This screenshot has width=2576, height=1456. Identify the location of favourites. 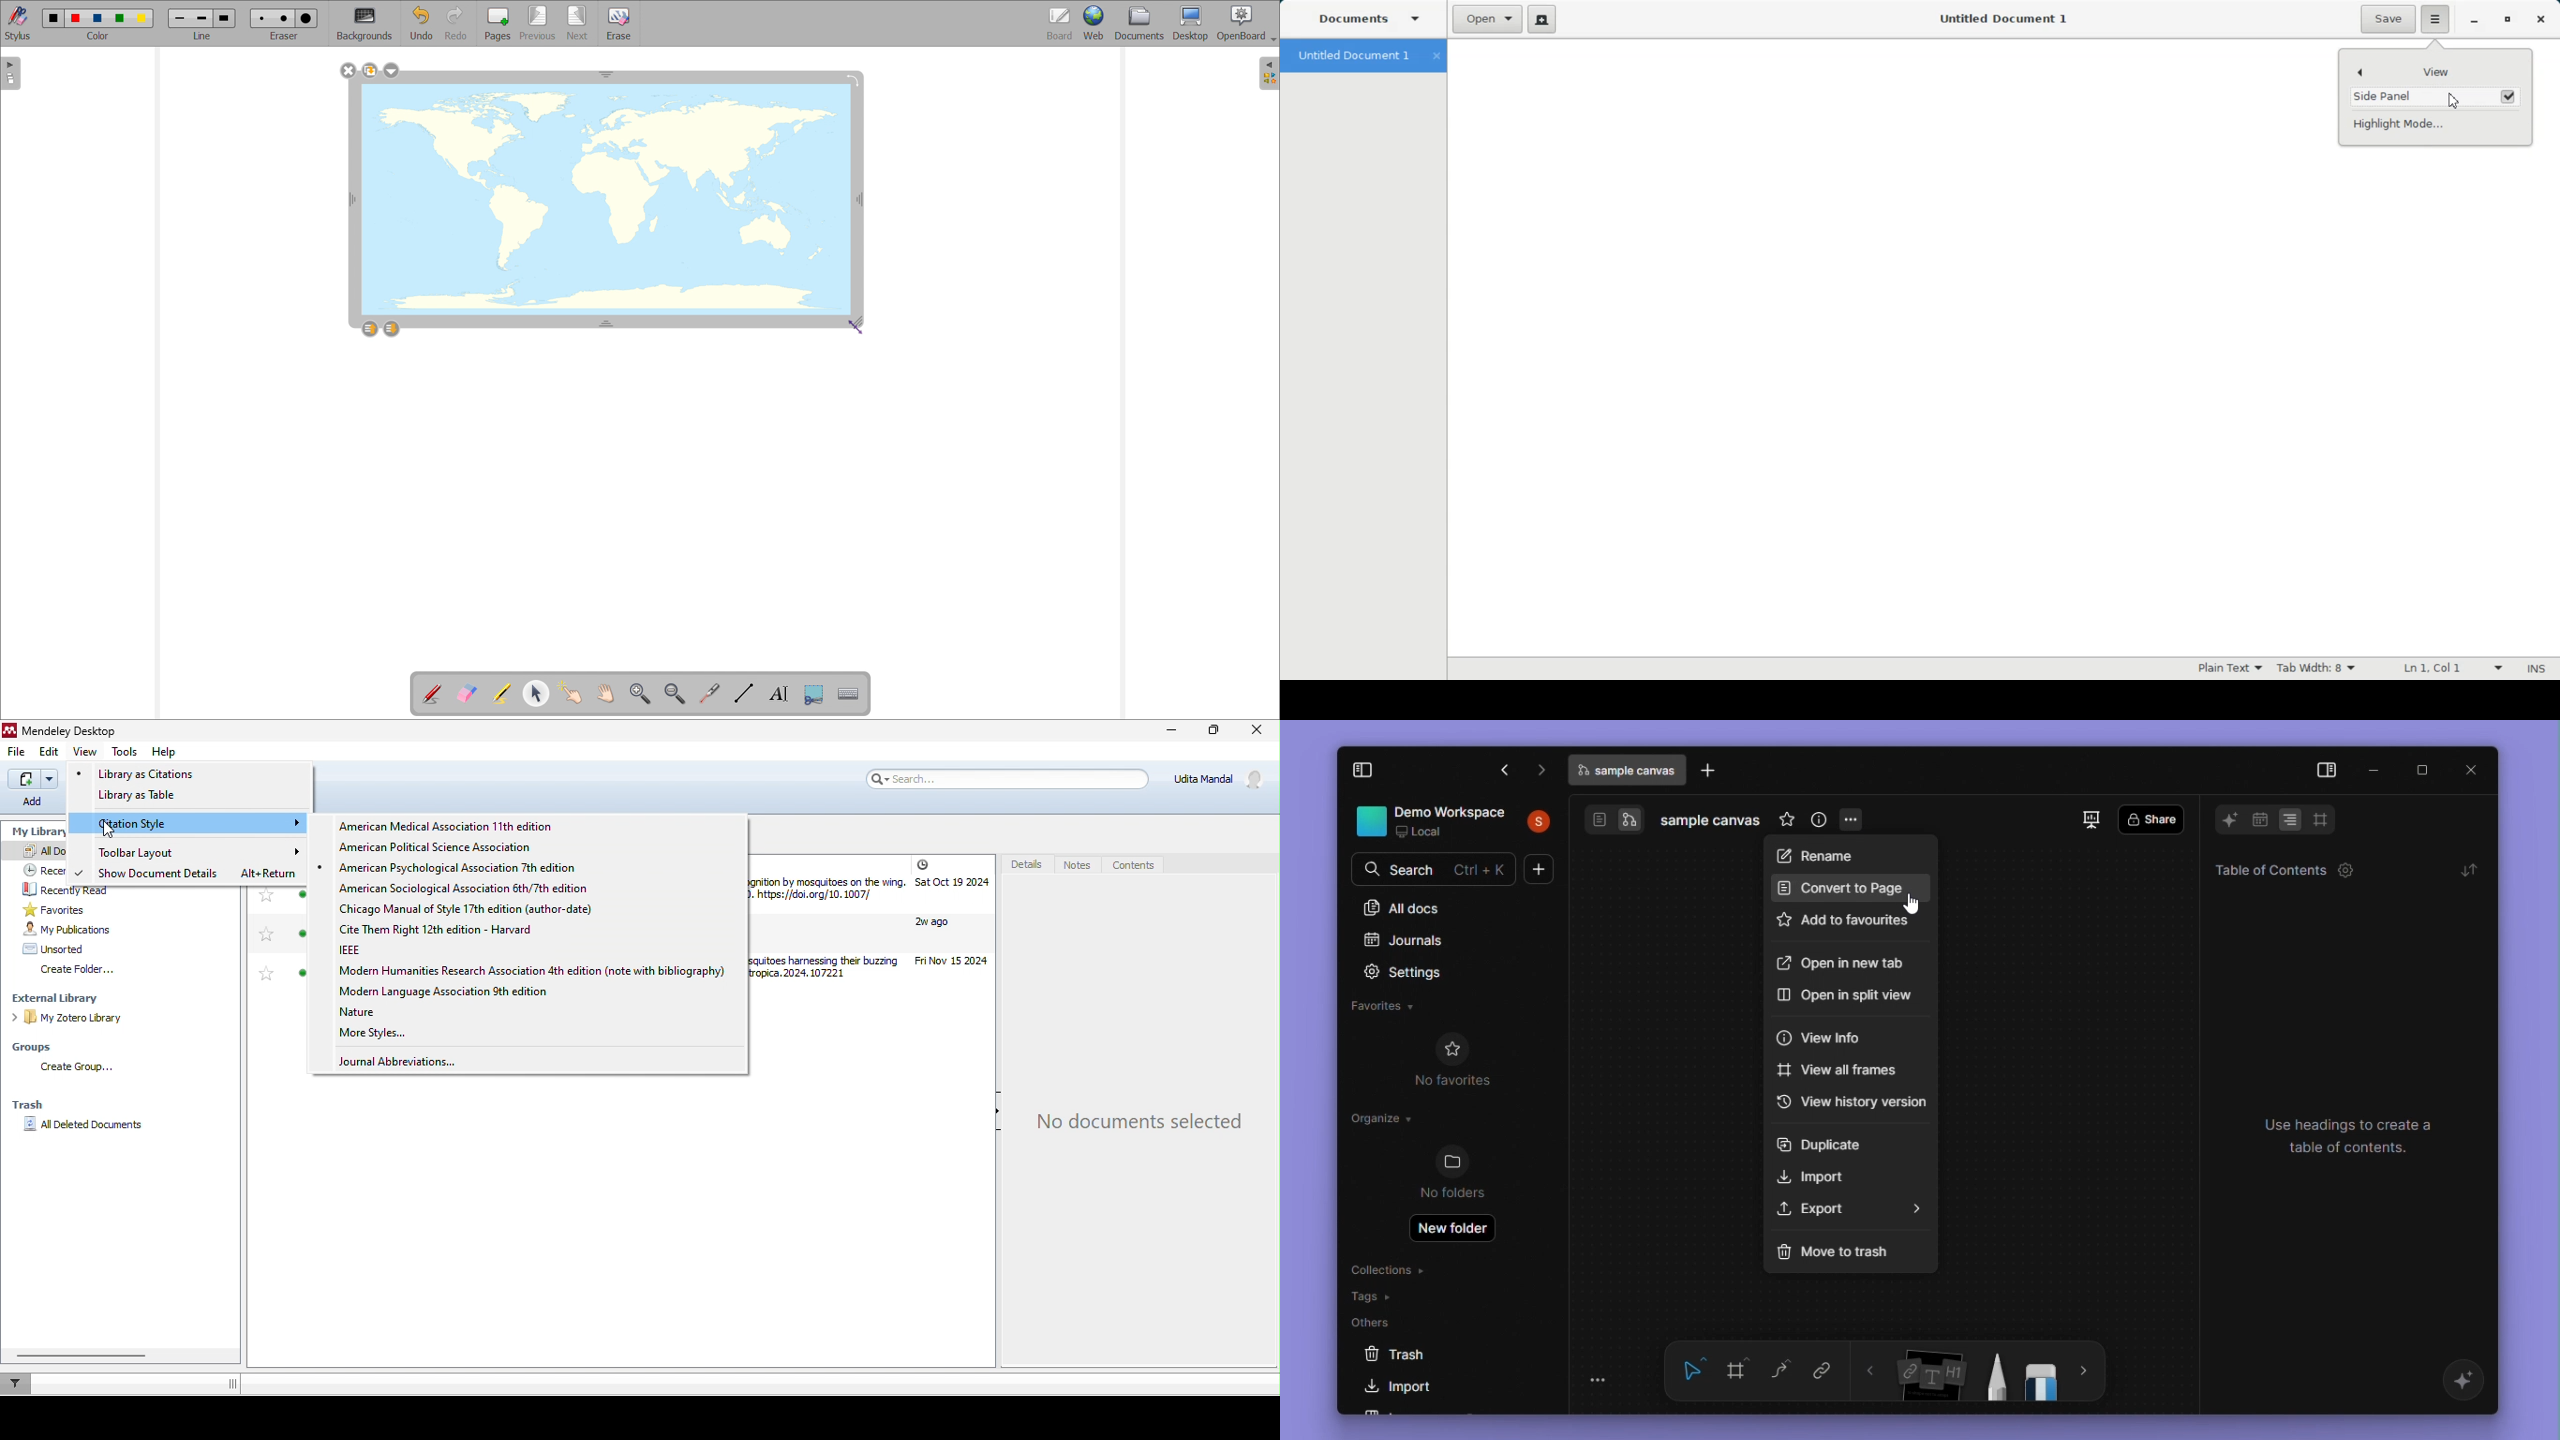
(263, 941).